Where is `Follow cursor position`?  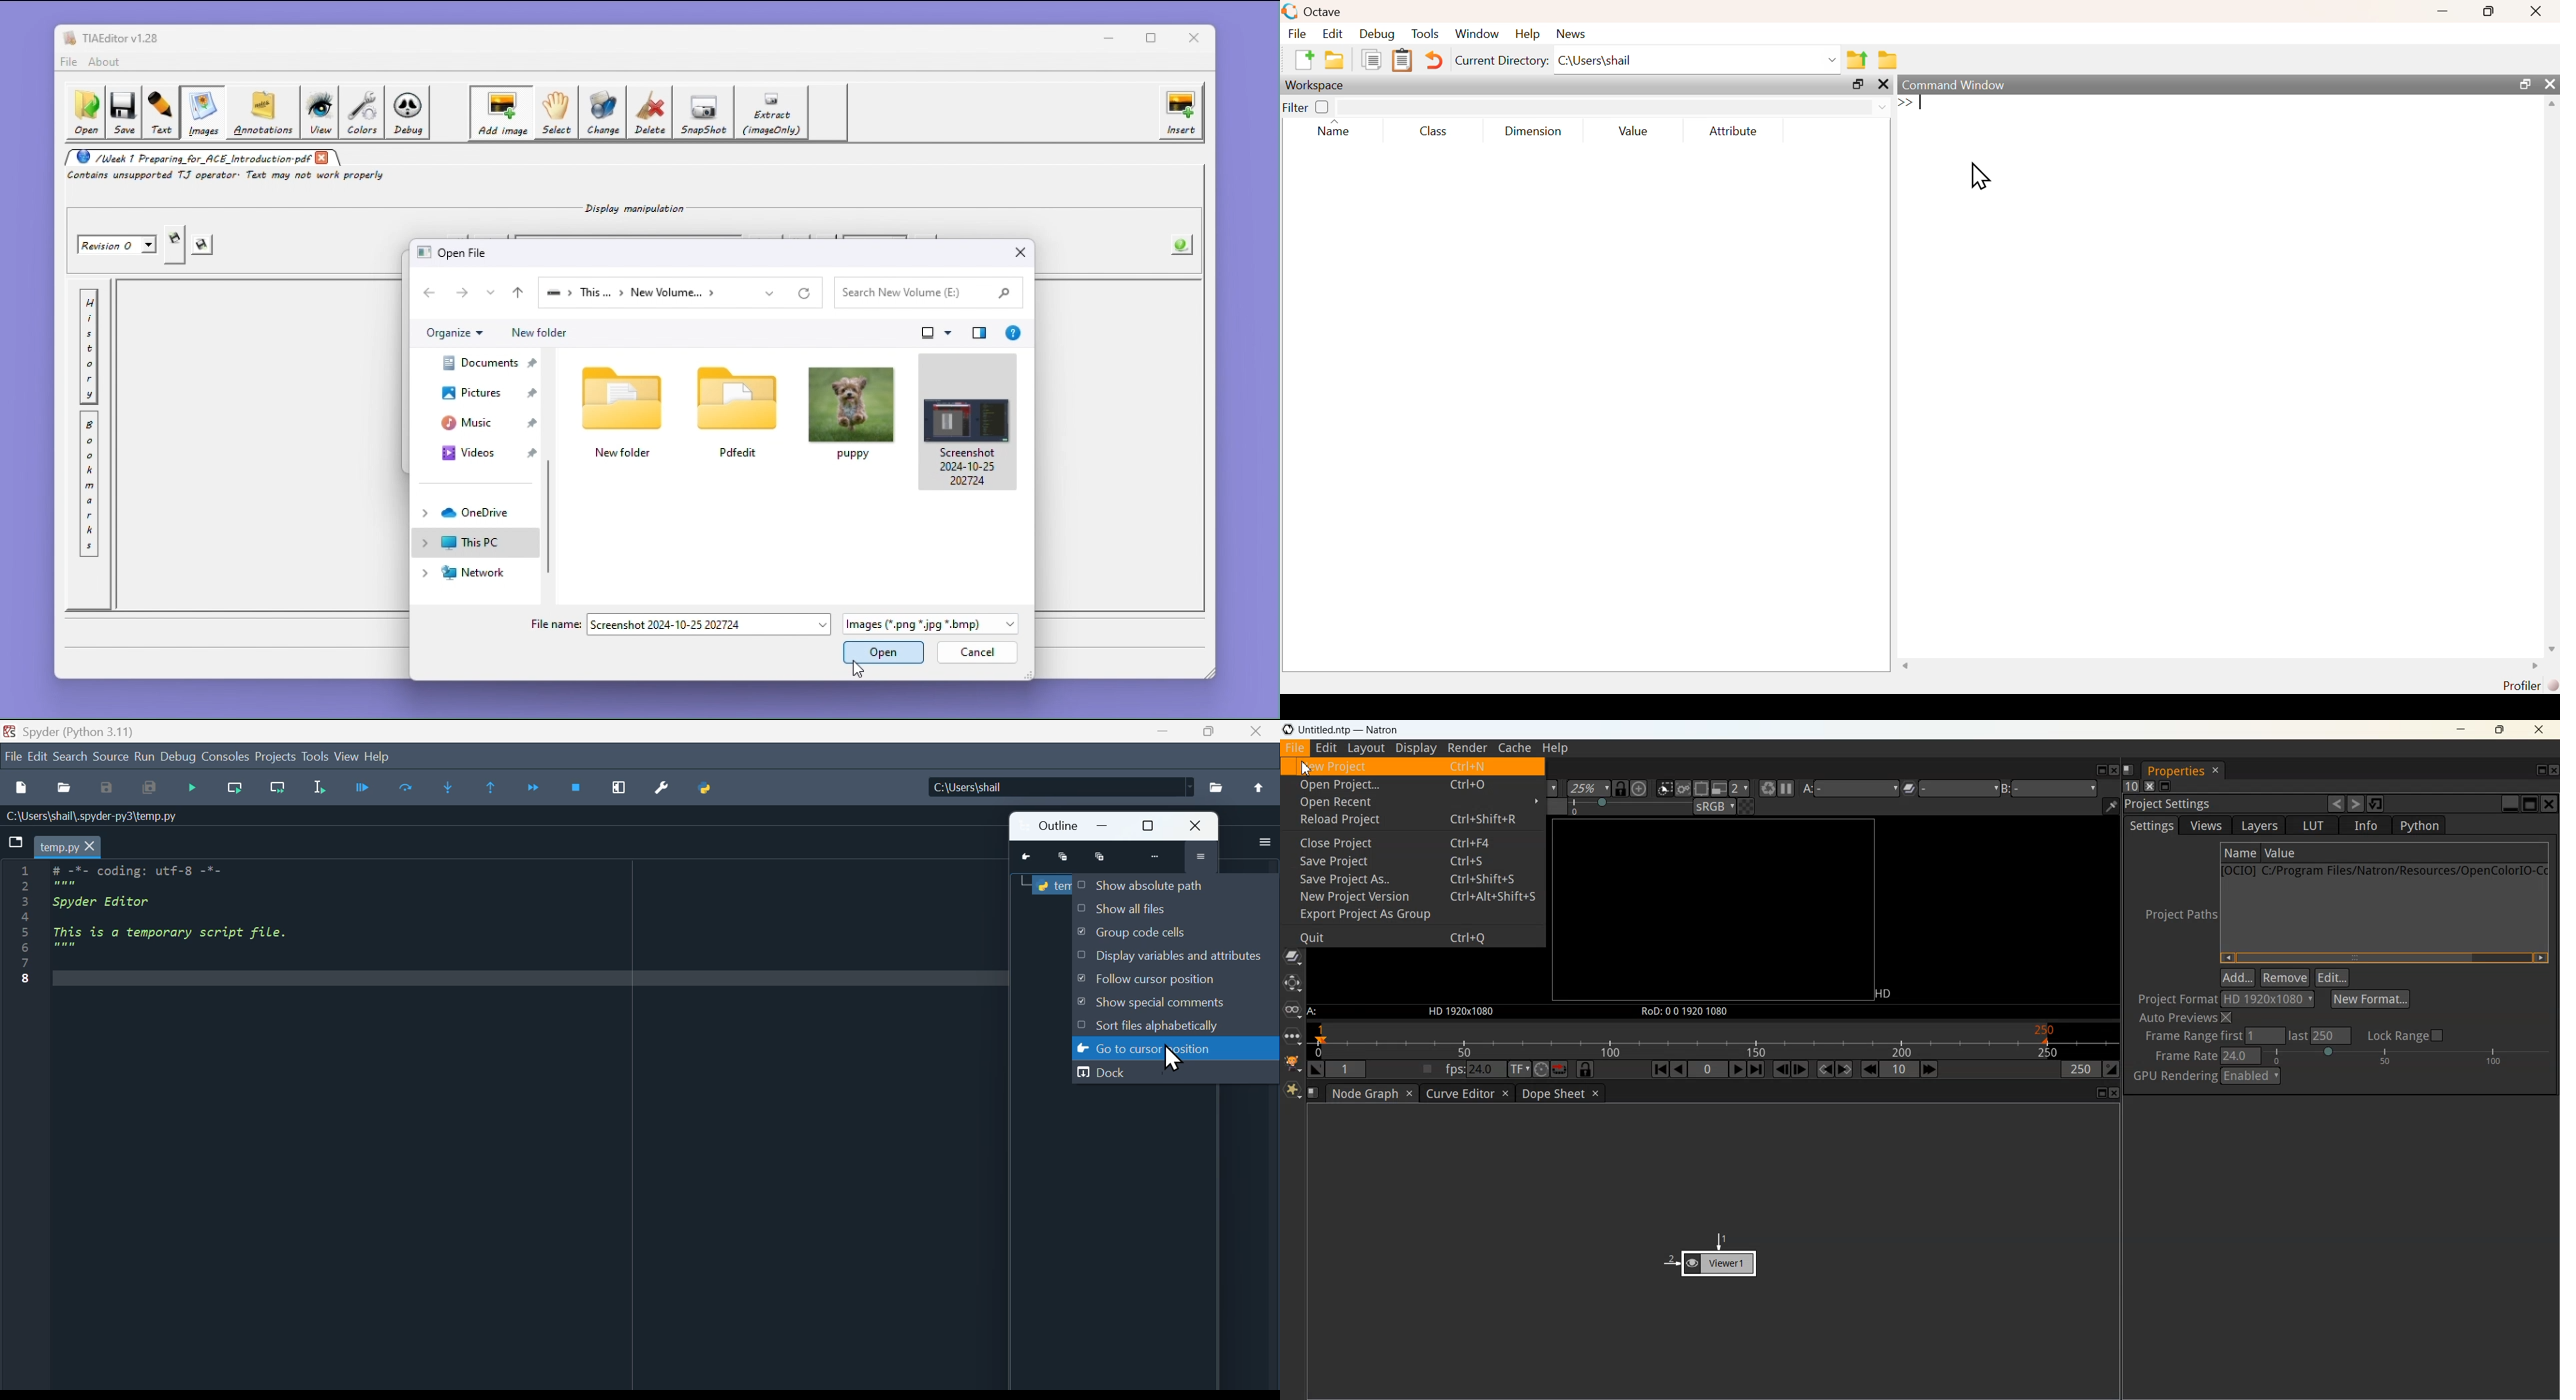 Follow cursor position is located at coordinates (1155, 979).